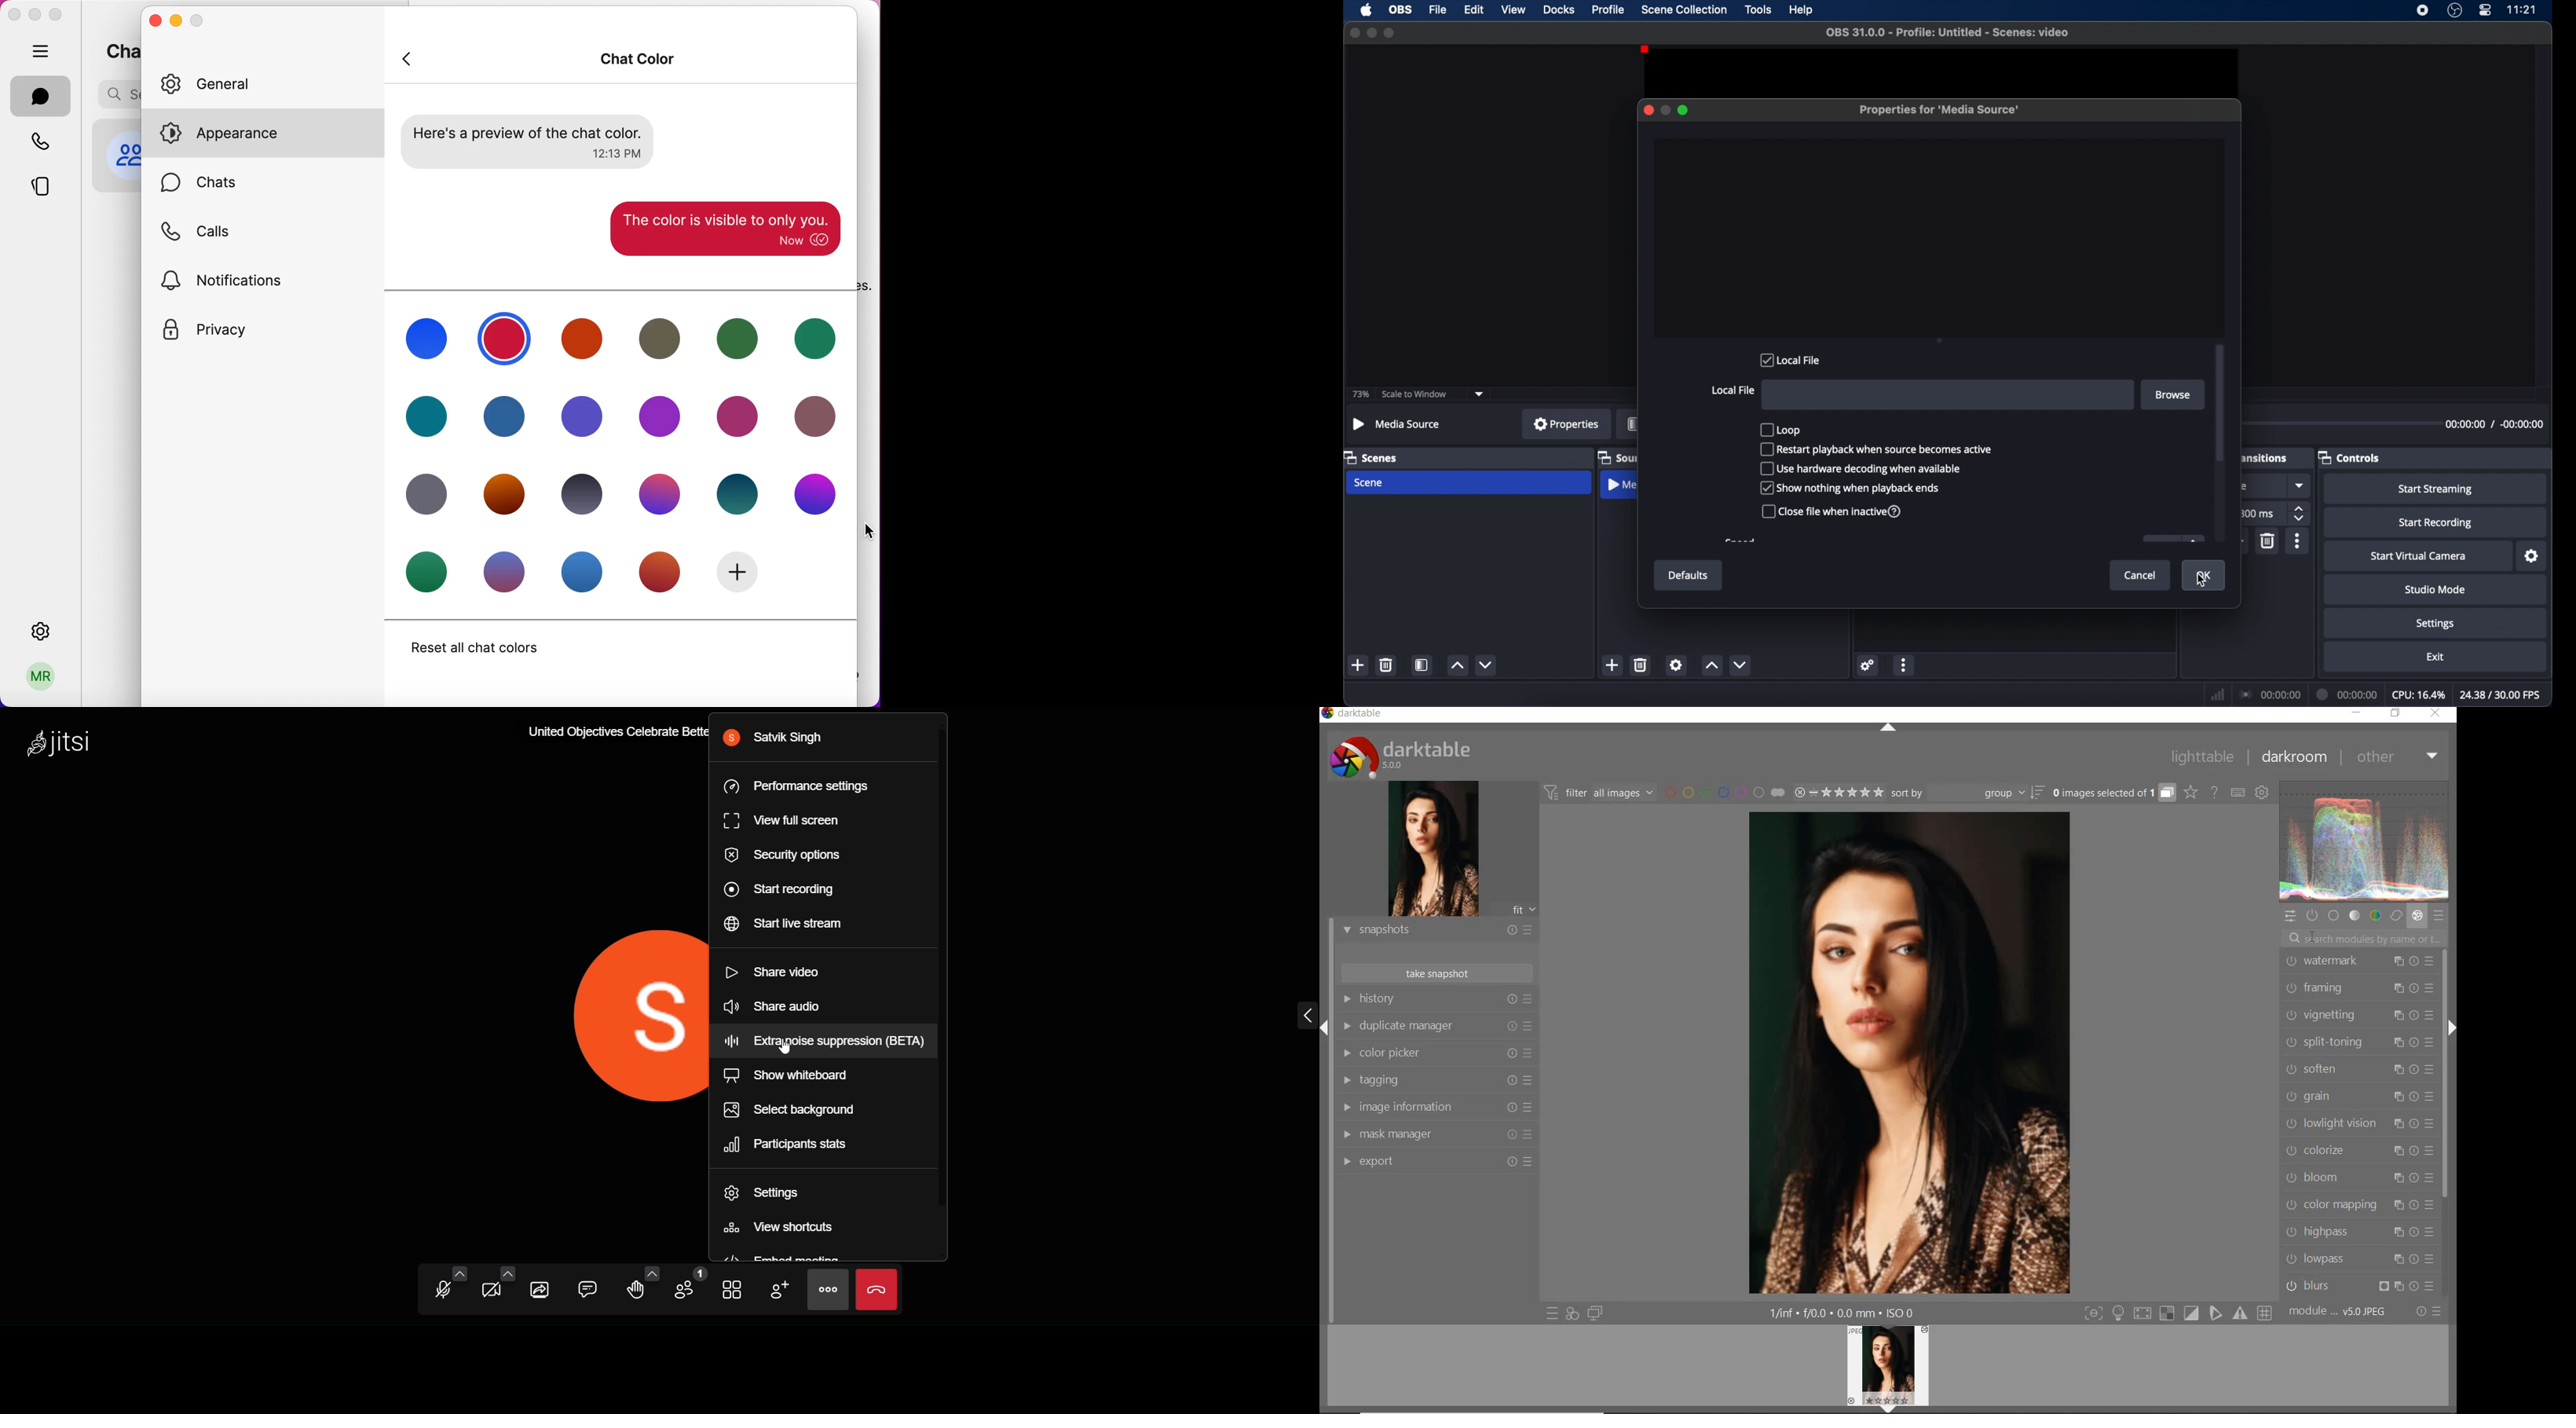 This screenshot has height=1428, width=2576. I want to click on add, so click(1359, 665).